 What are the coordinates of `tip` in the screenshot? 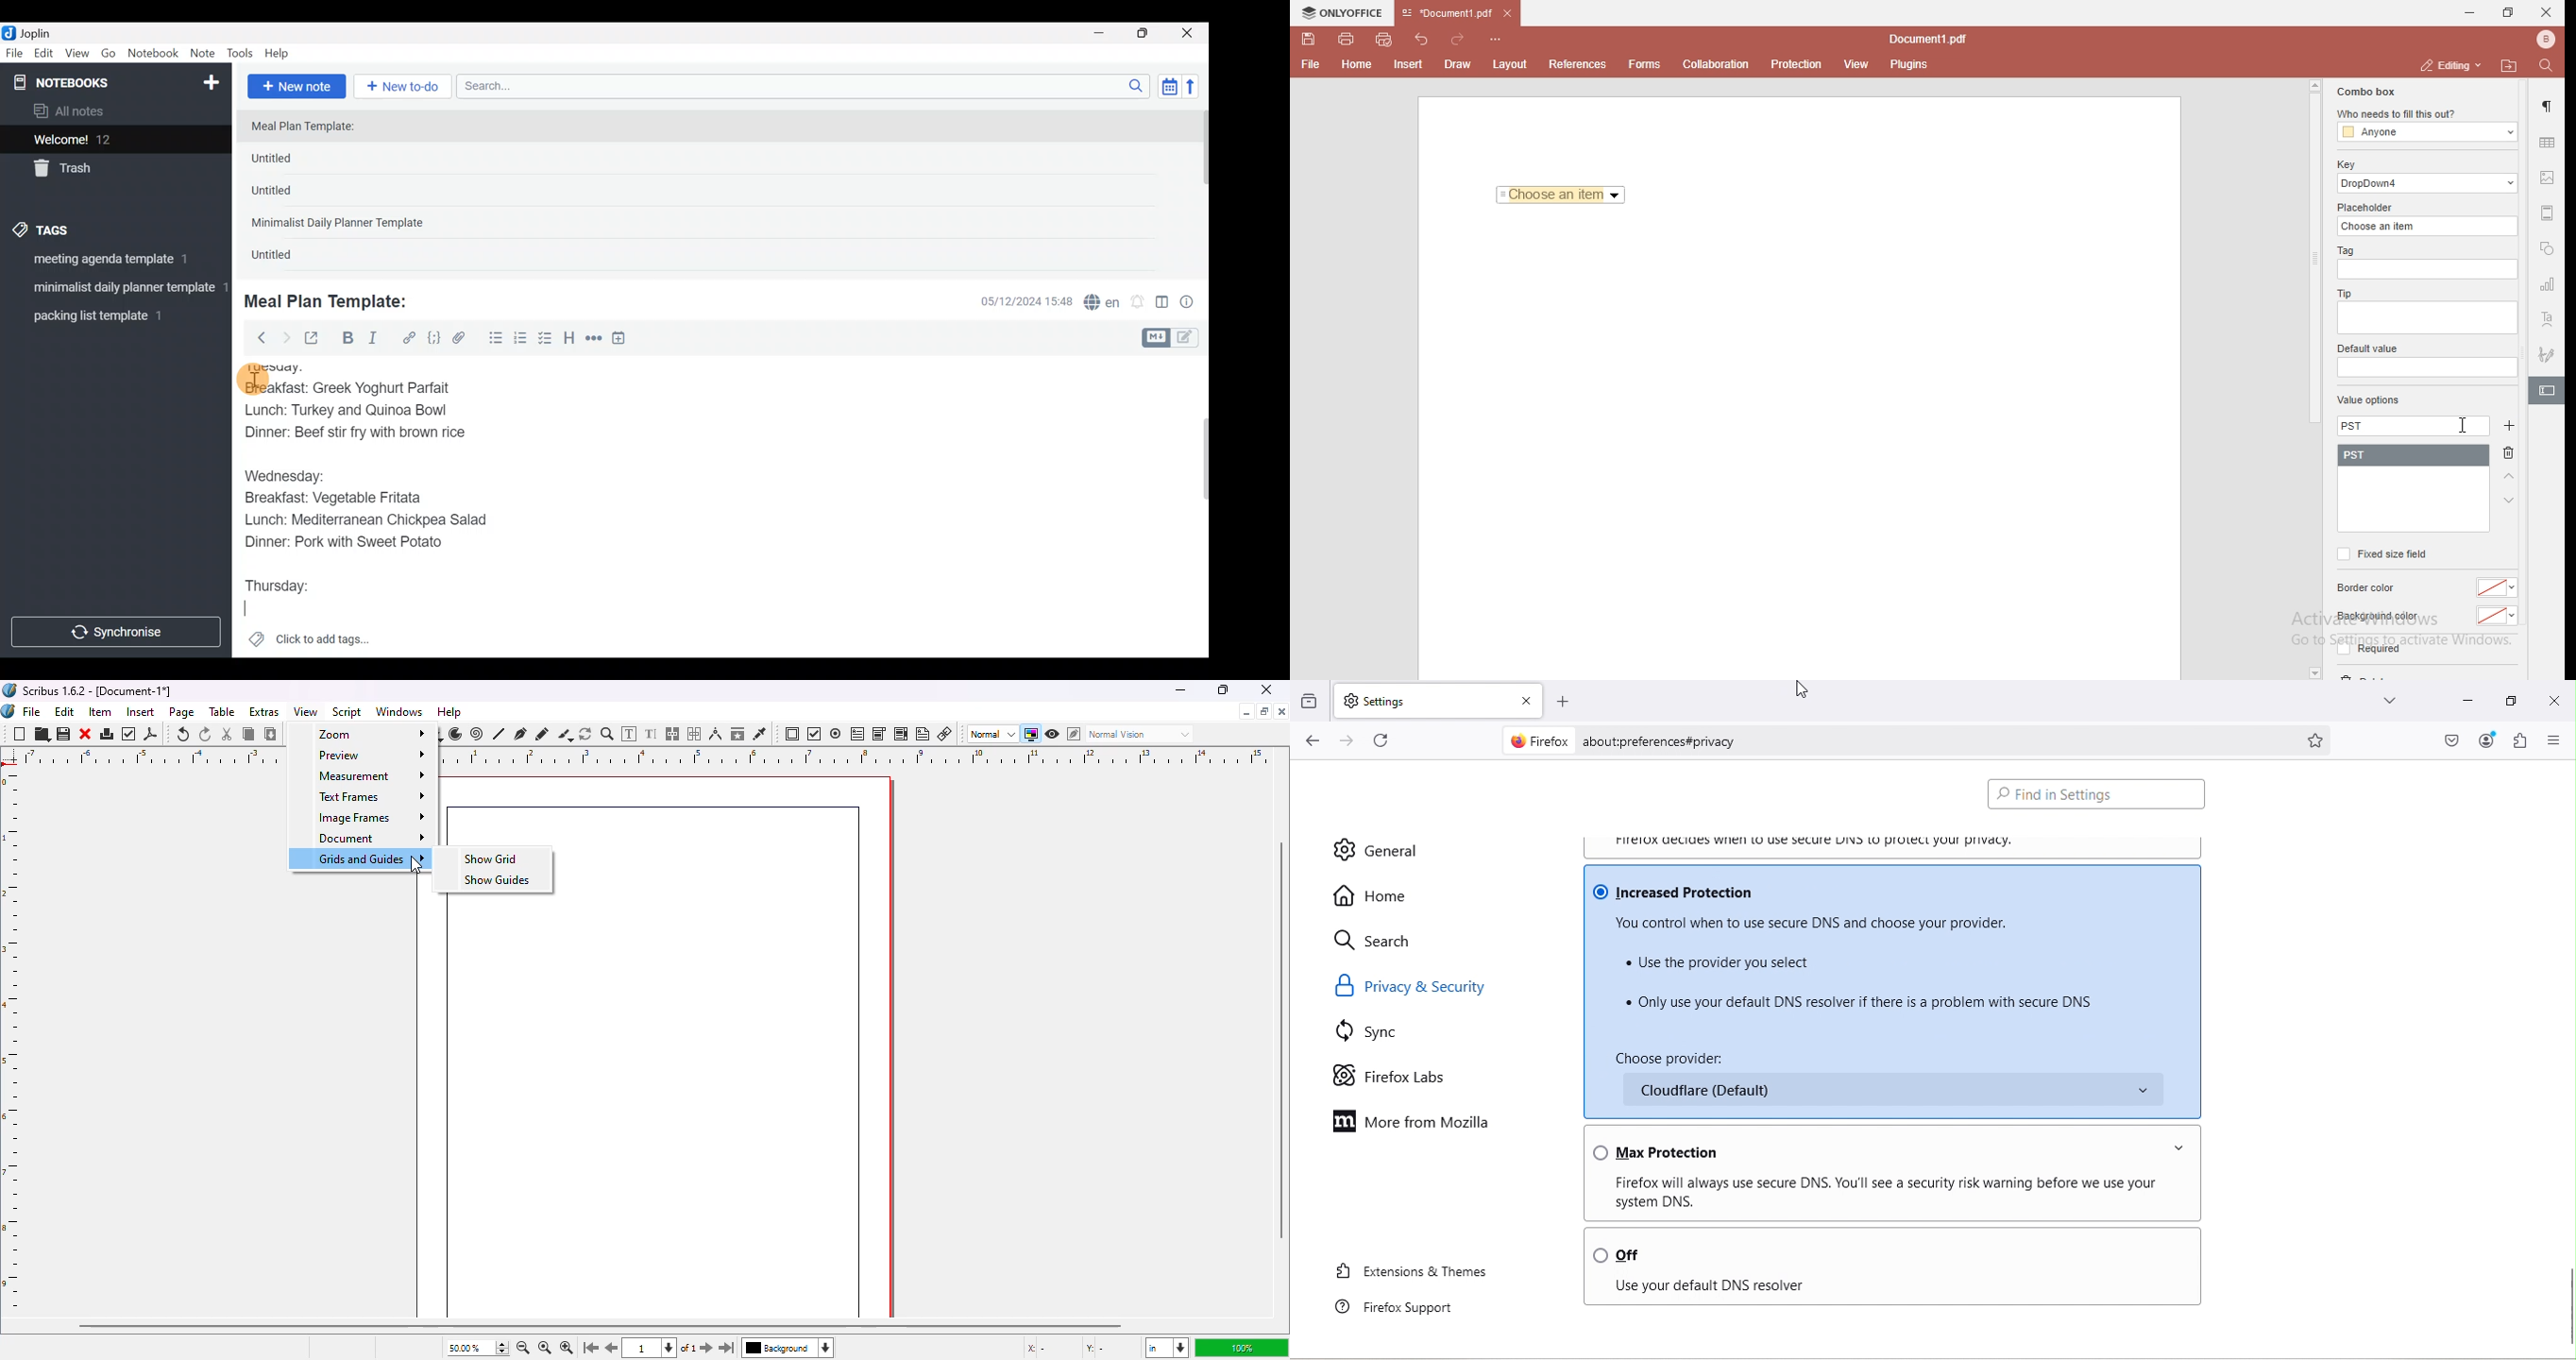 It's located at (2342, 292).